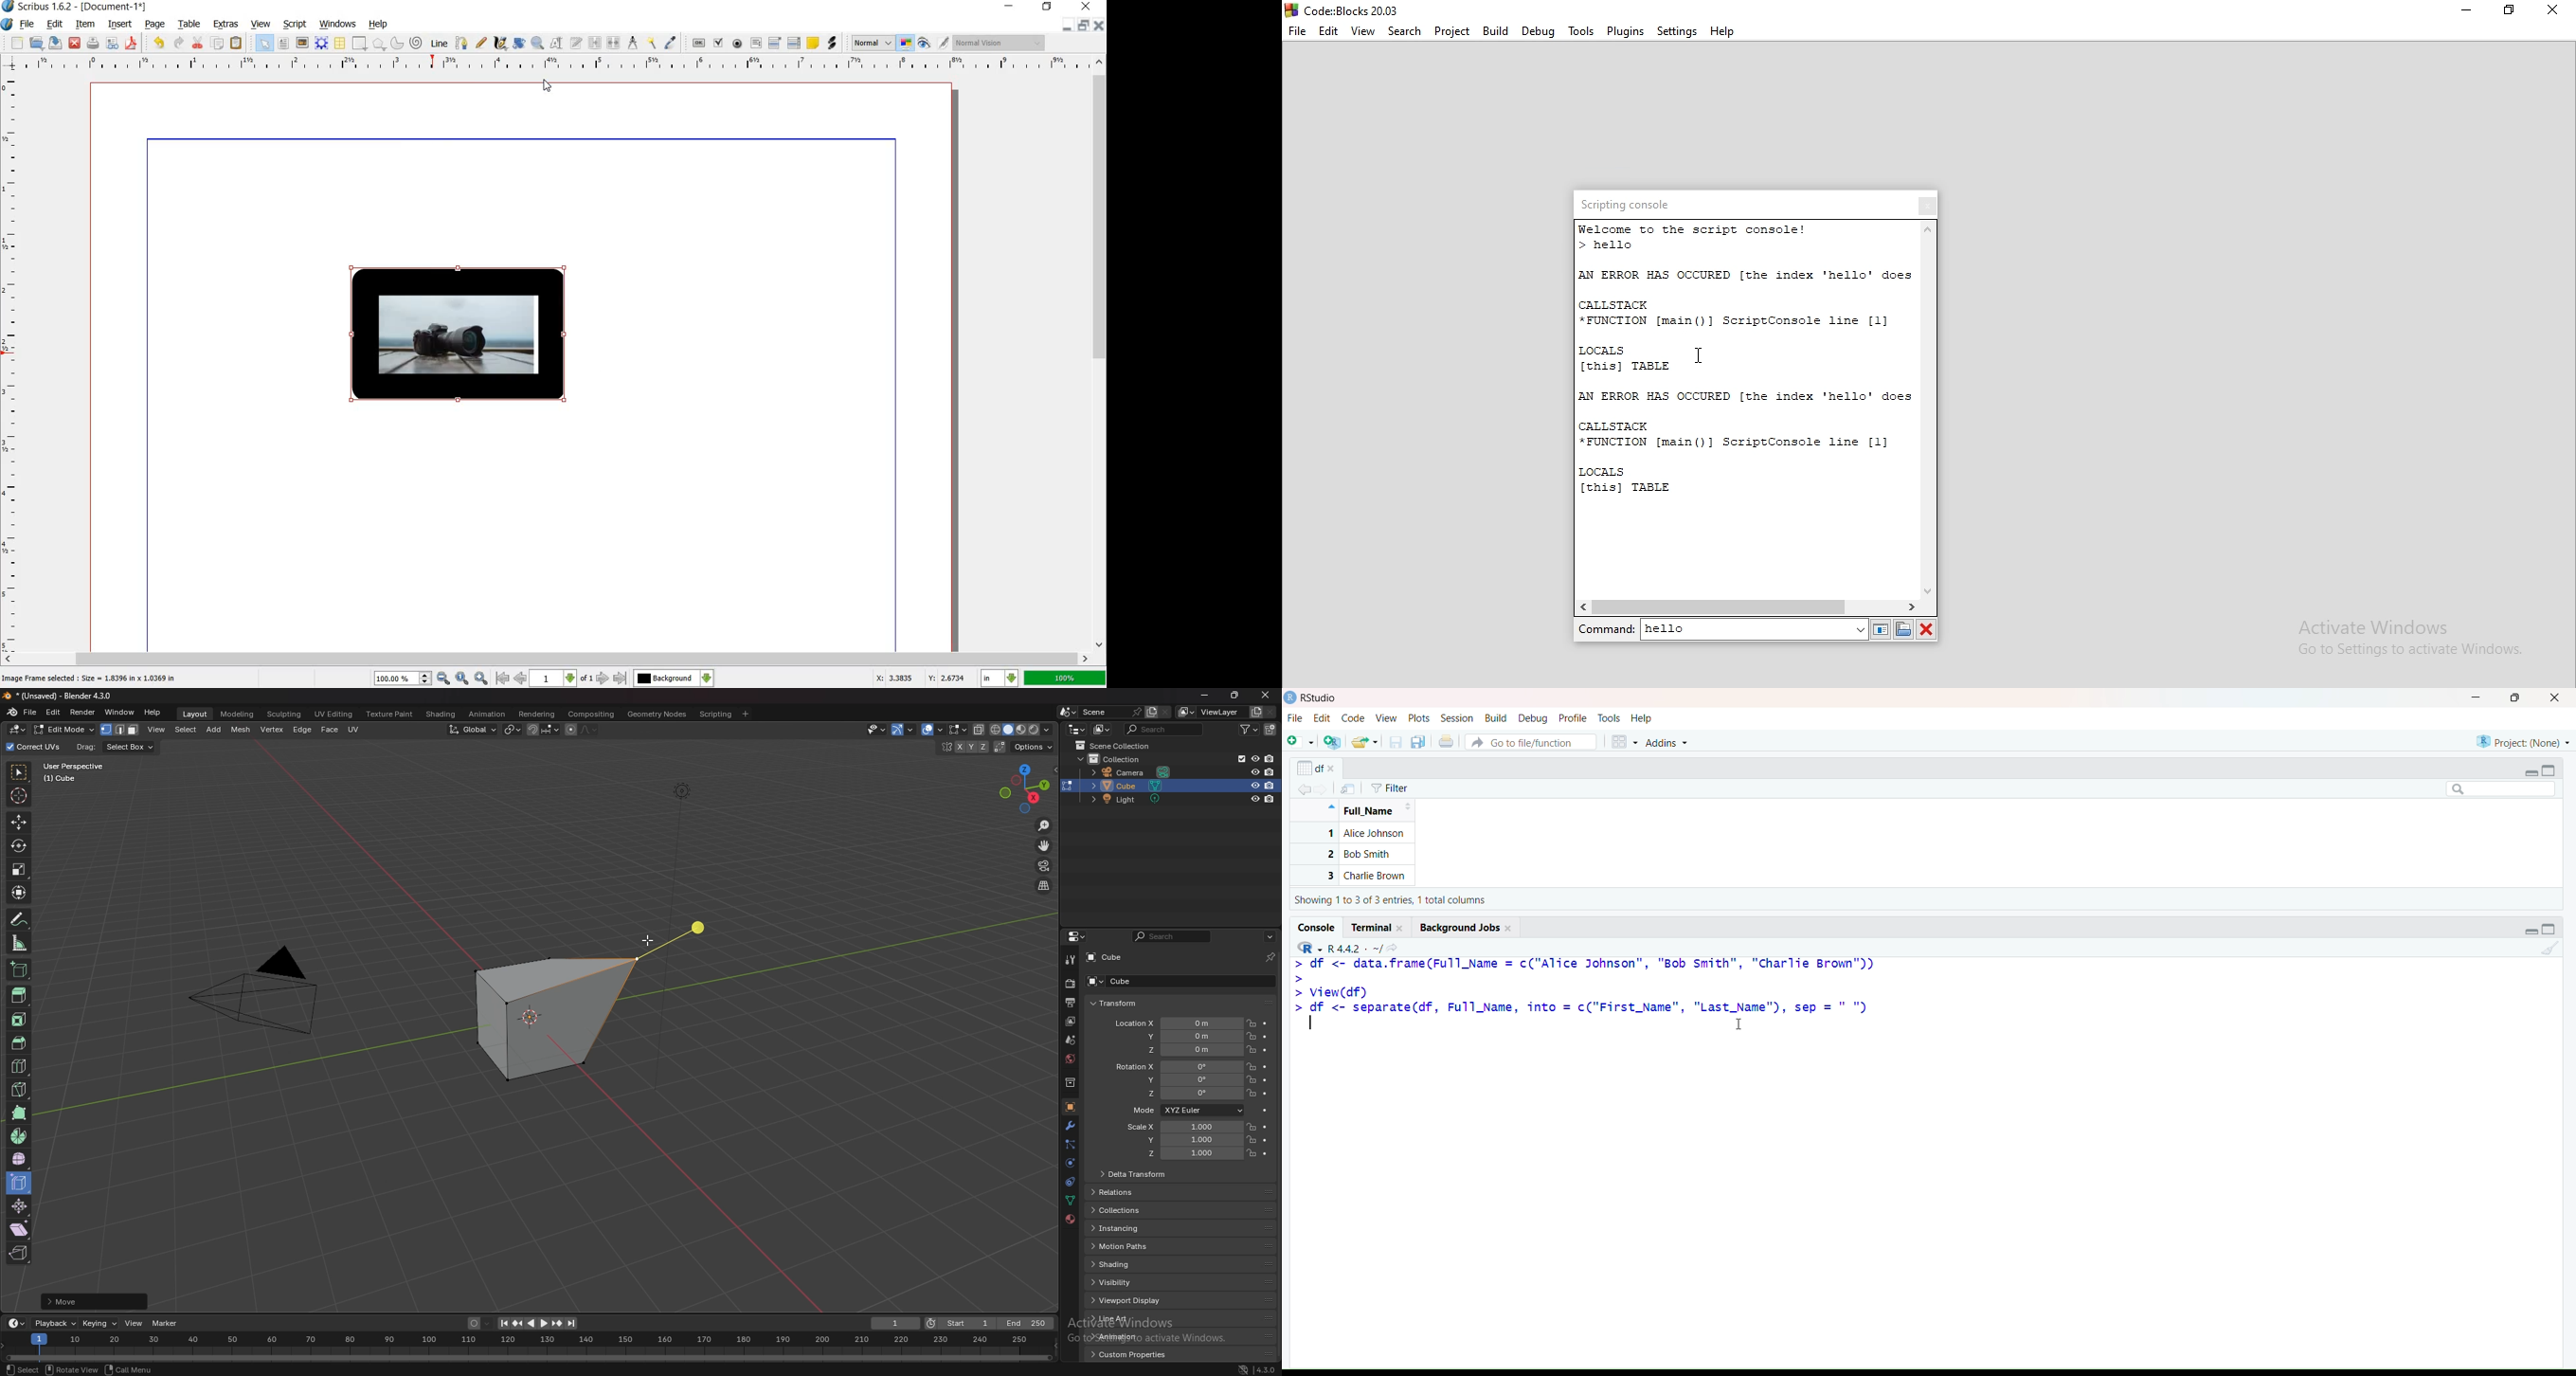  Describe the element at coordinates (1174, 936) in the screenshot. I see `search` at that location.